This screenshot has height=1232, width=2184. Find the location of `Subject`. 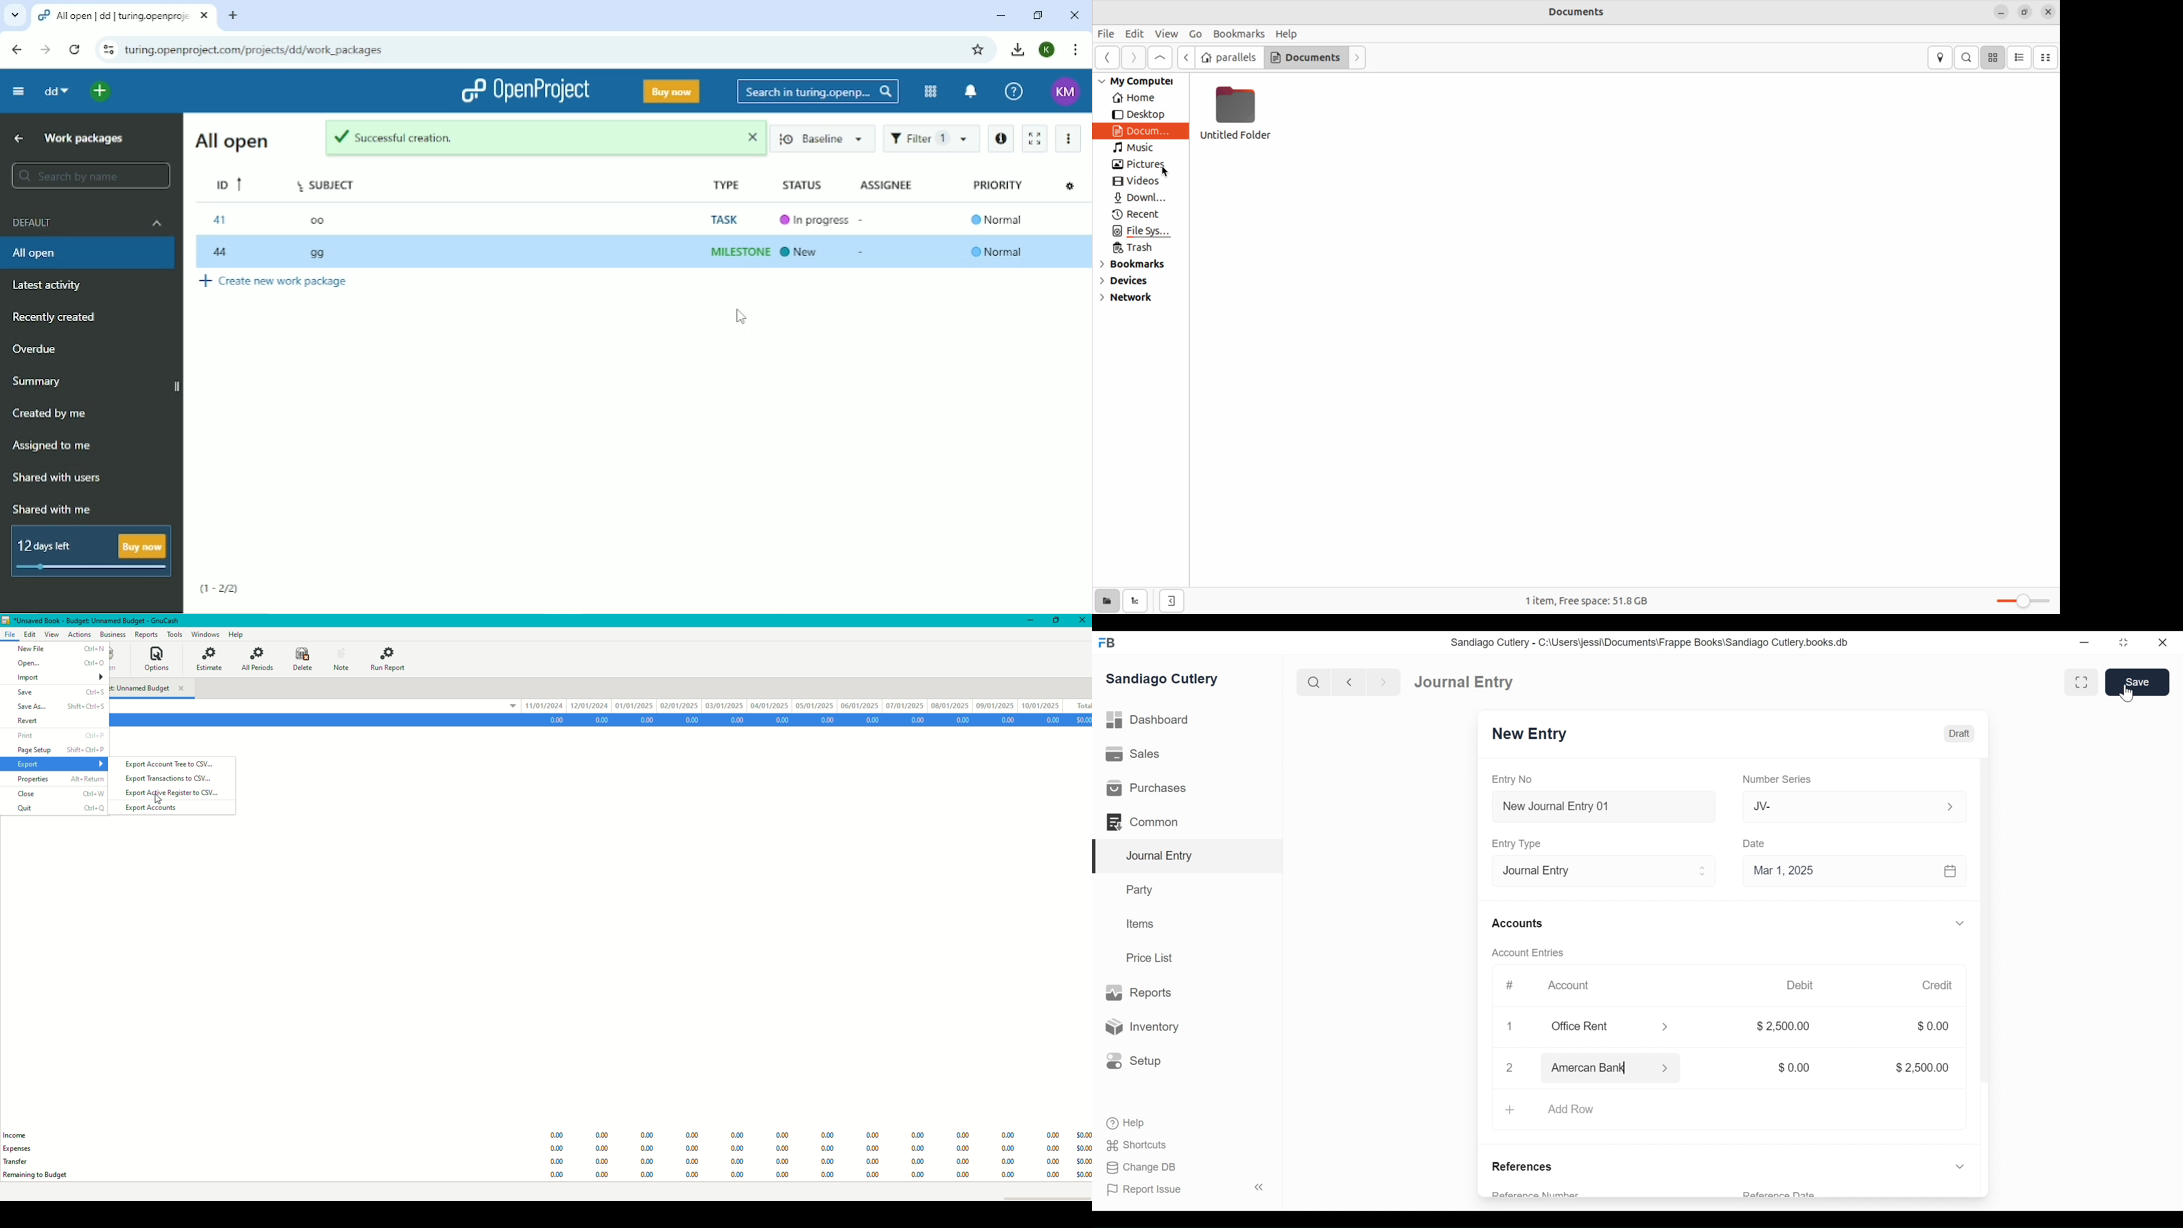

Subject is located at coordinates (326, 186).